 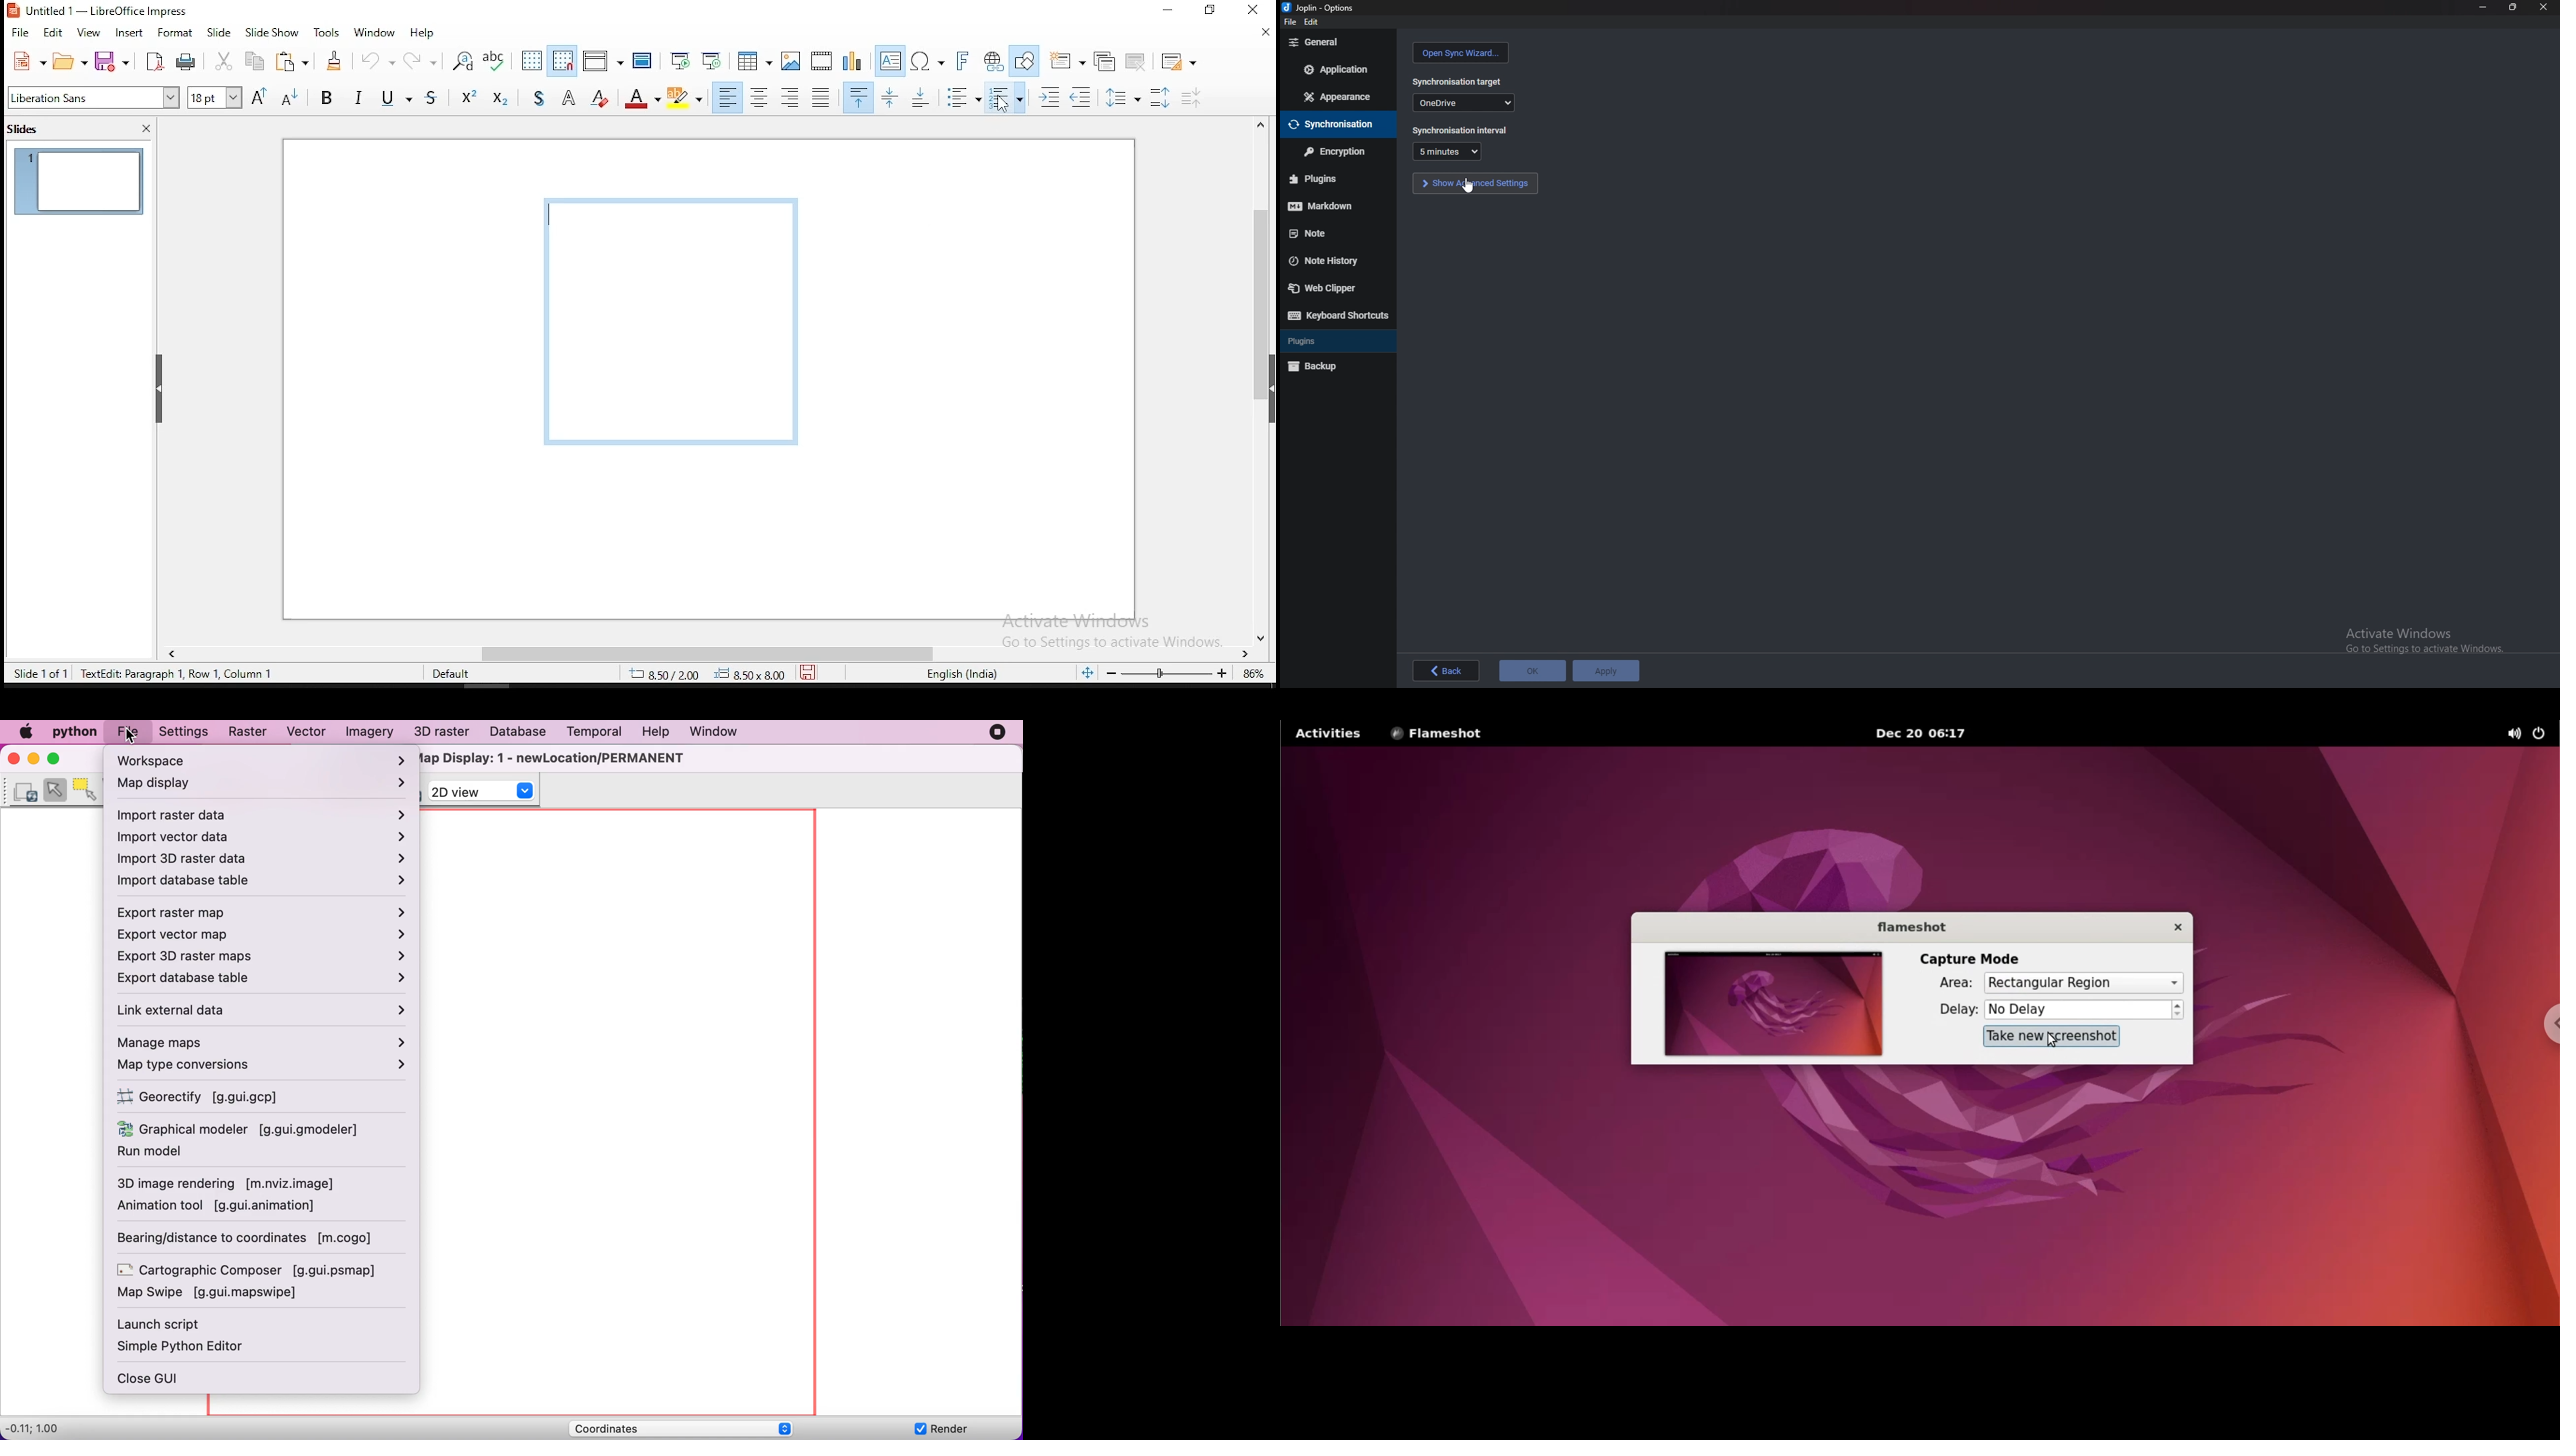 What do you see at coordinates (926, 62) in the screenshot?
I see `insert special characters` at bounding box center [926, 62].